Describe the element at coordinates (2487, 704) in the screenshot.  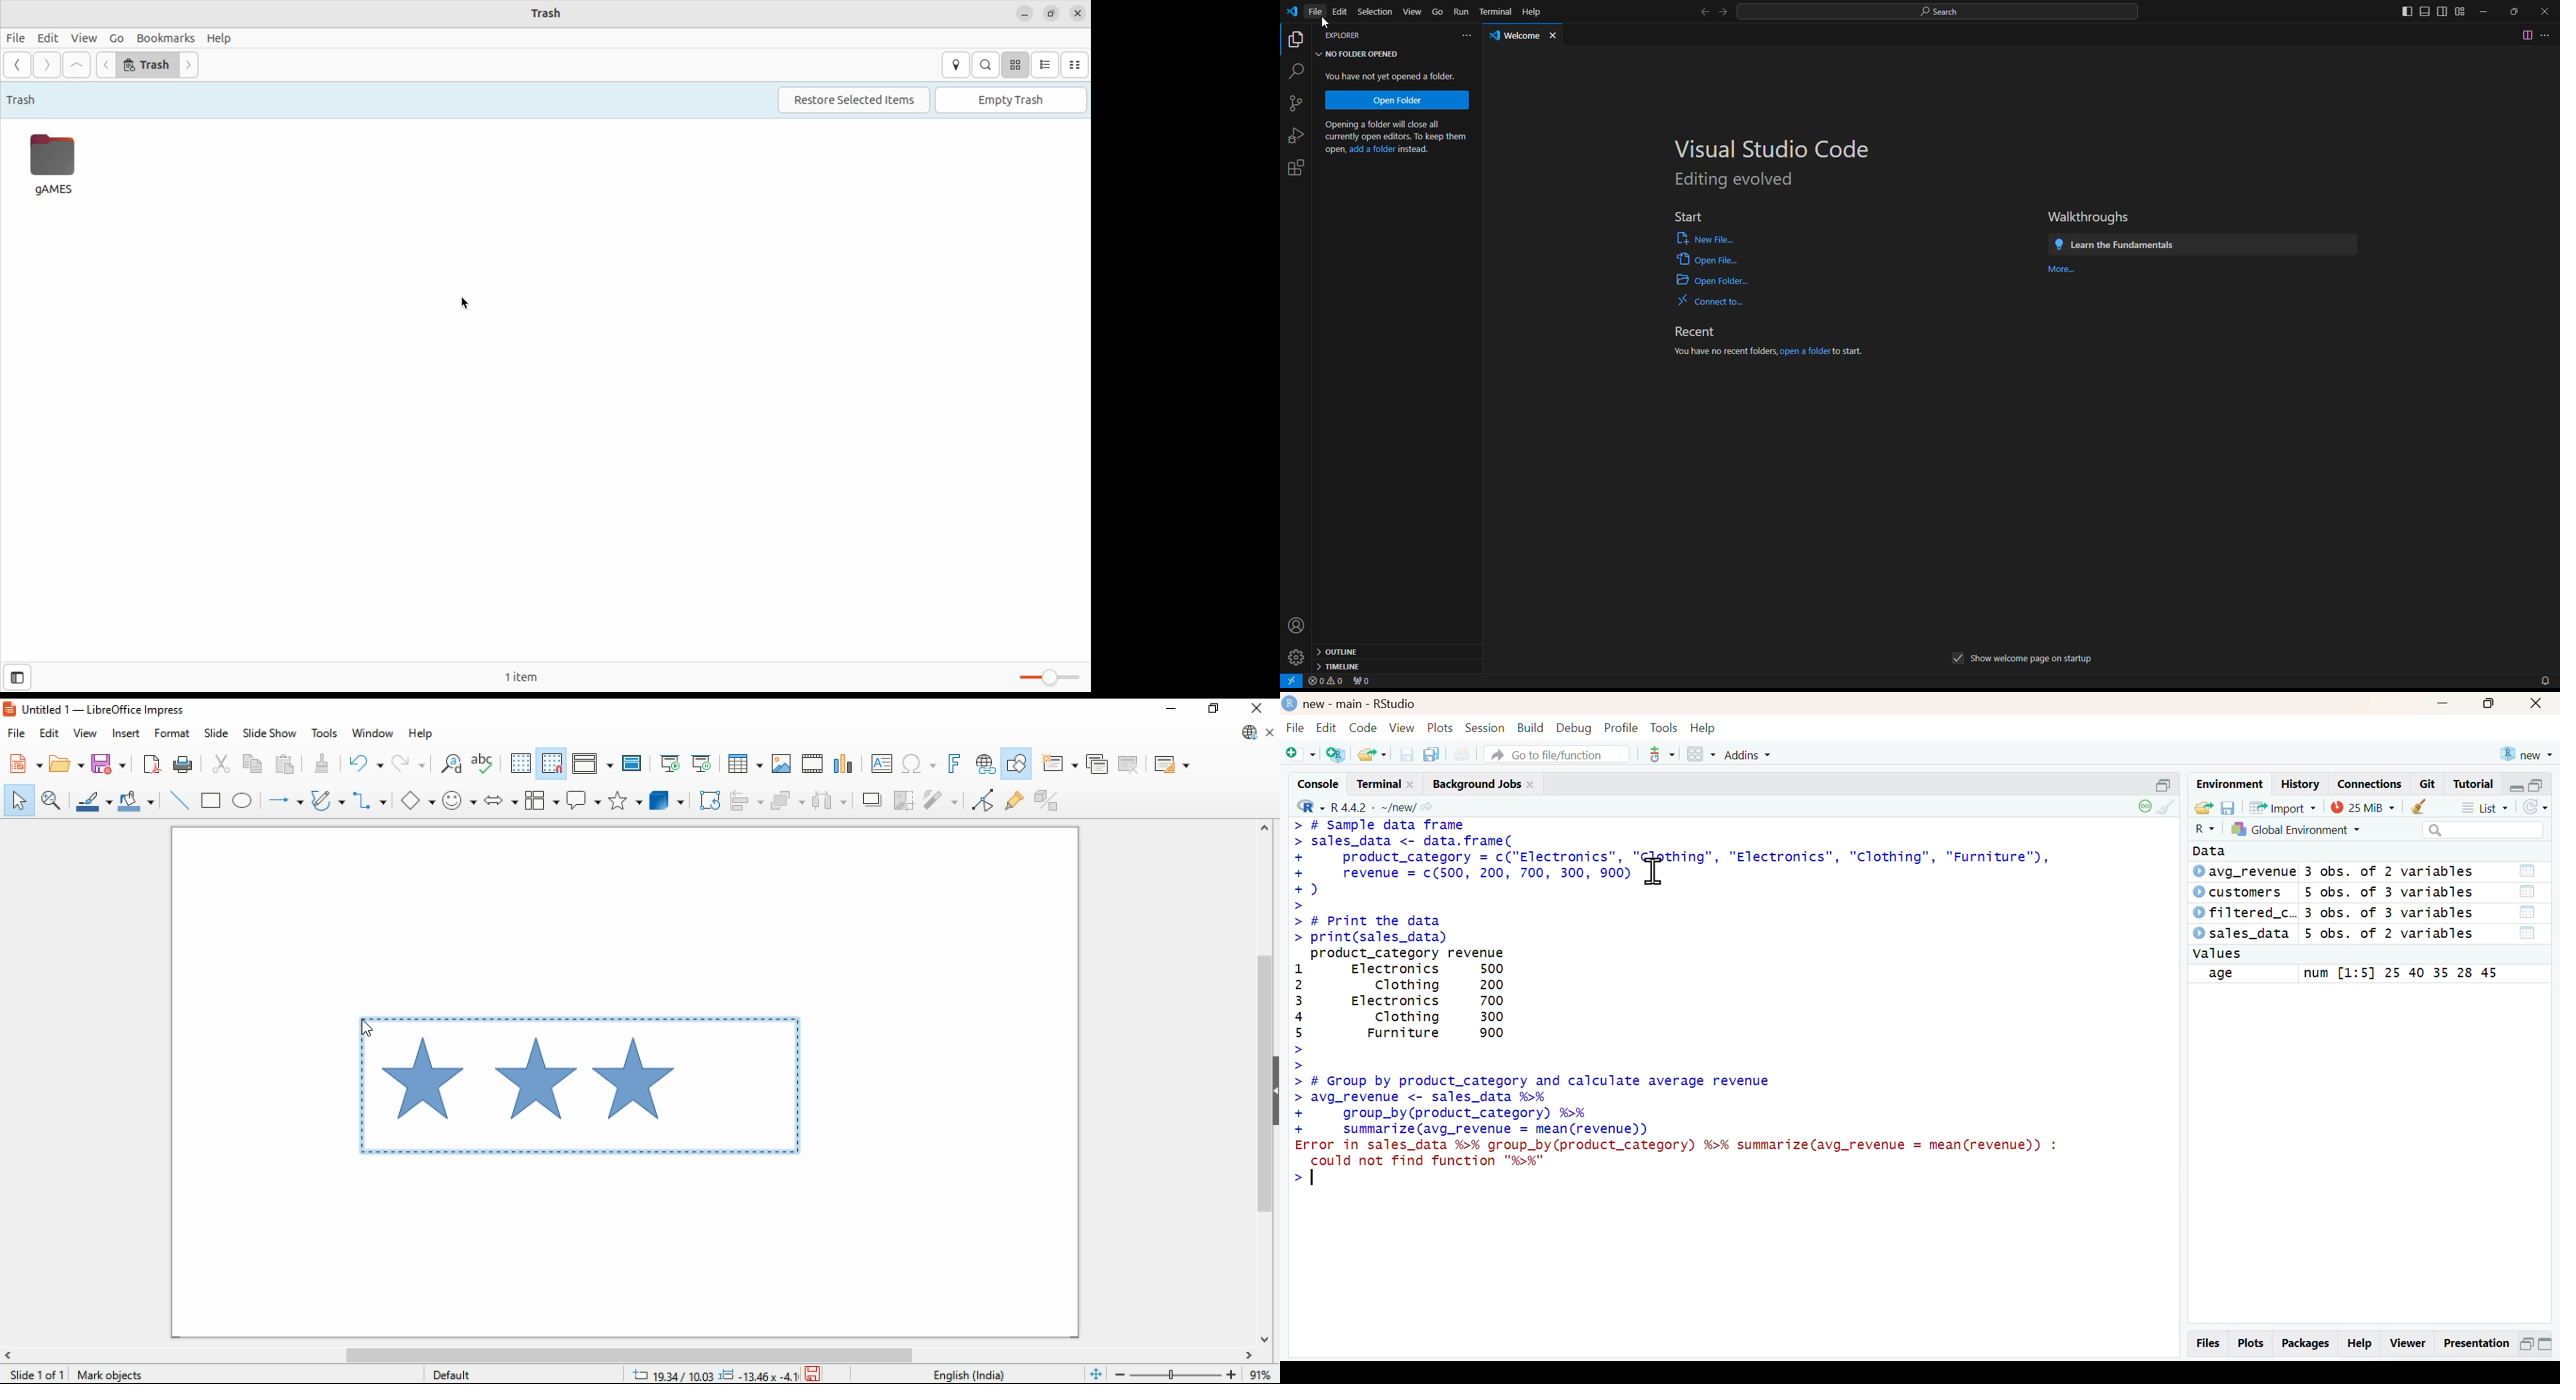
I see `maximize` at that location.